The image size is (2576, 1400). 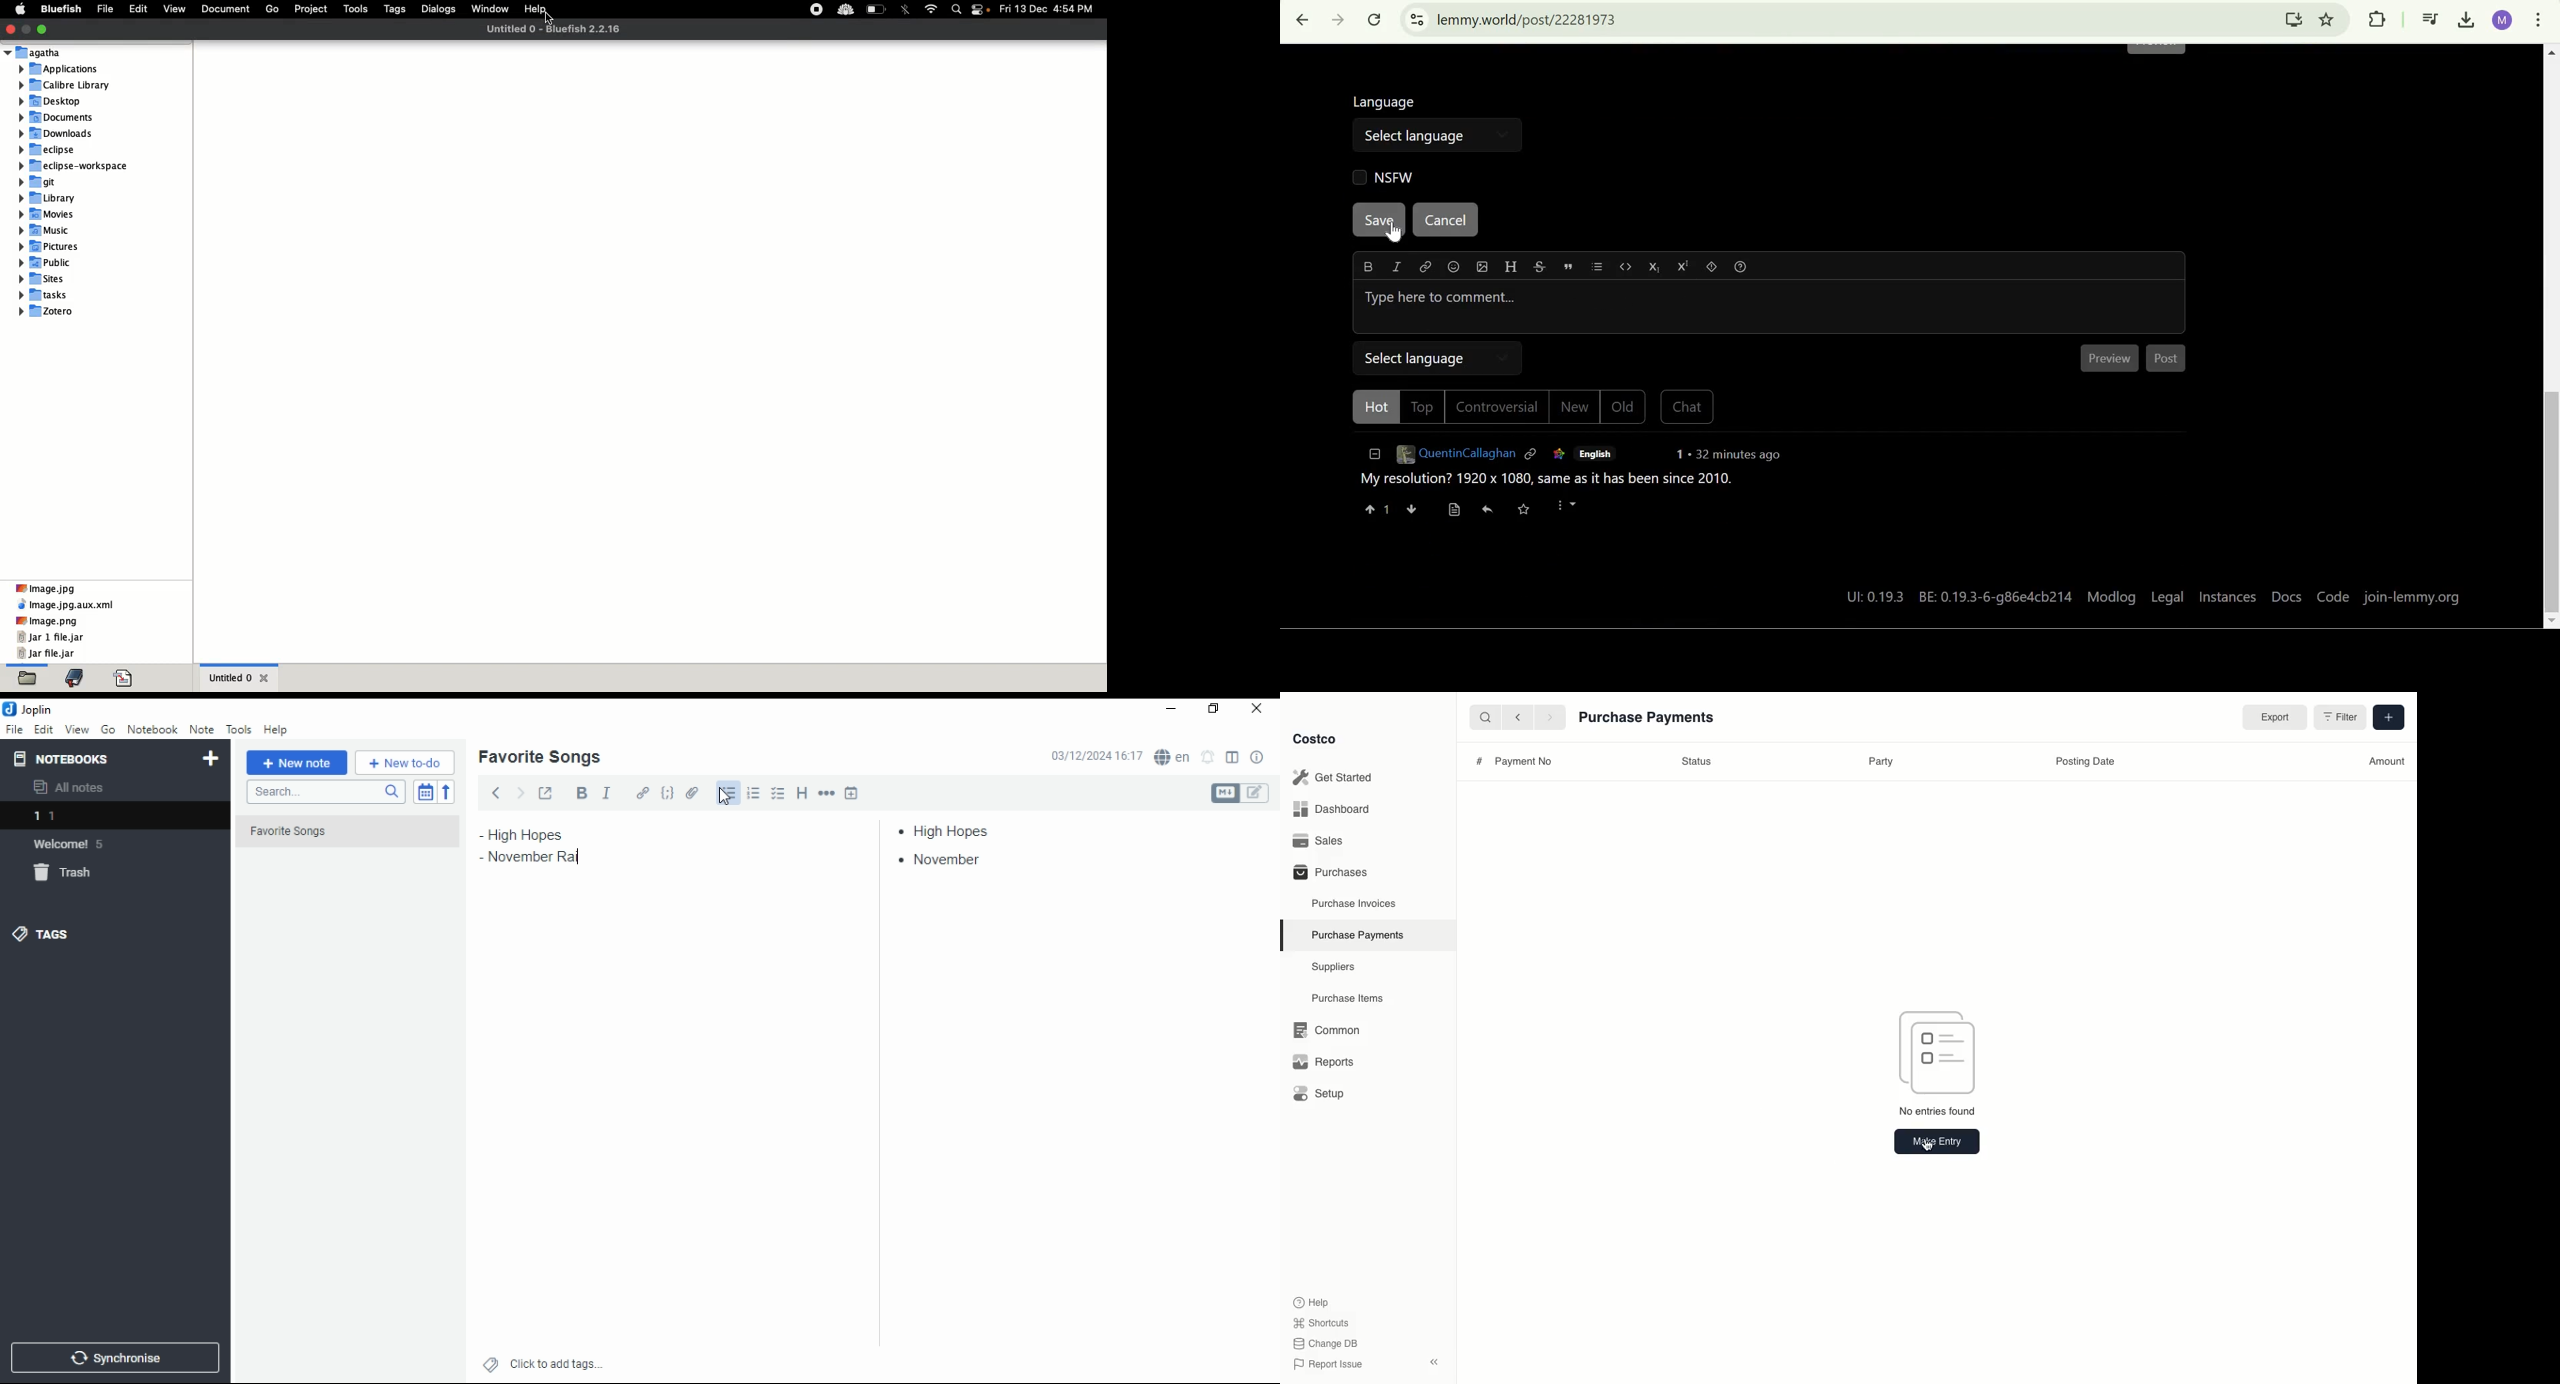 I want to click on Status, so click(x=1698, y=762).